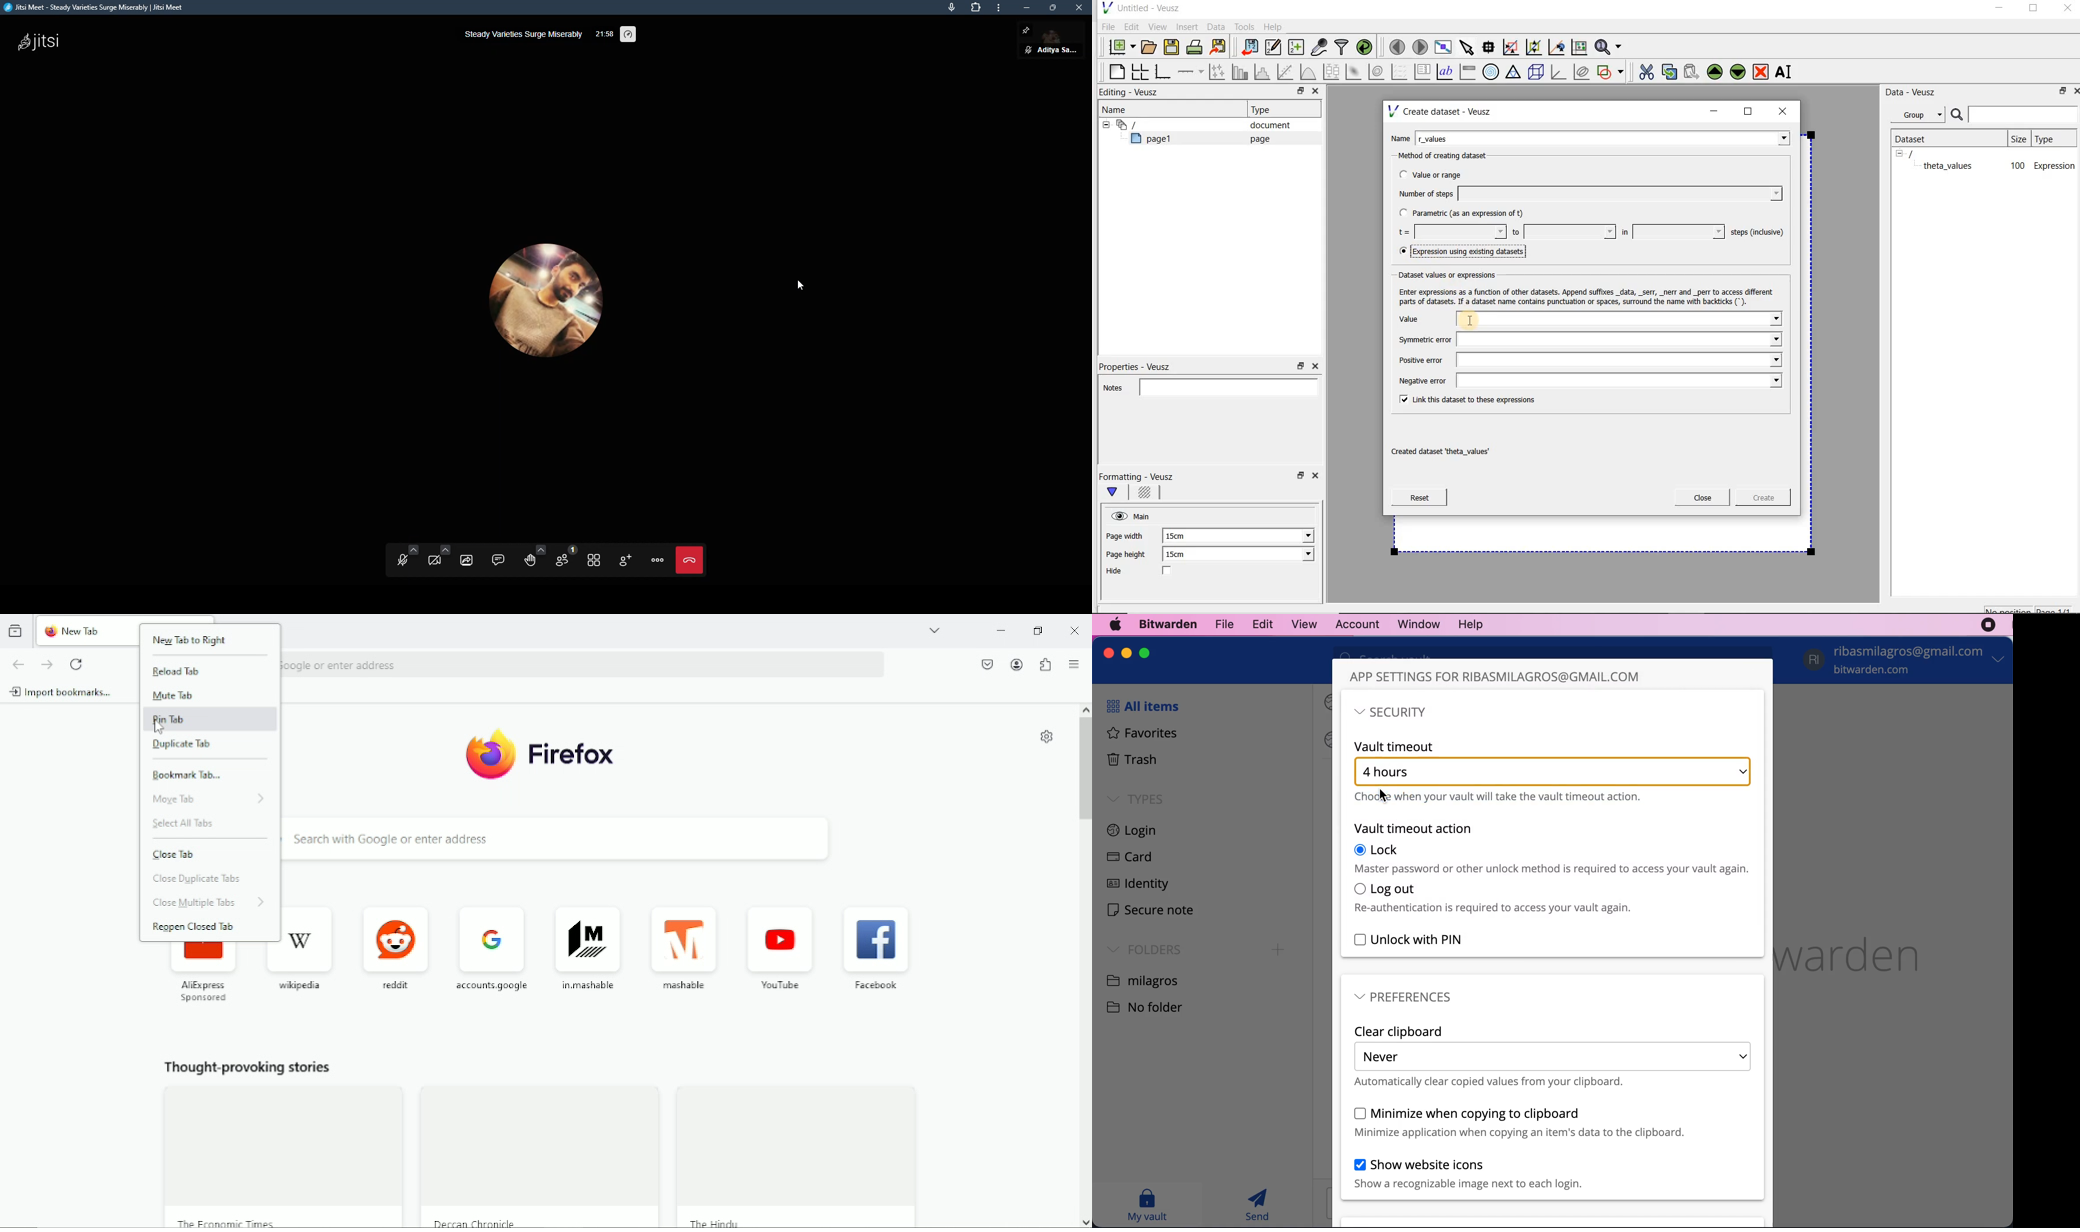 The height and width of the screenshot is (1232, 2100). What do you see at coordinates (1299, 479) in the screenshot?
I see `restore down` at bounding box center [1299, 479].